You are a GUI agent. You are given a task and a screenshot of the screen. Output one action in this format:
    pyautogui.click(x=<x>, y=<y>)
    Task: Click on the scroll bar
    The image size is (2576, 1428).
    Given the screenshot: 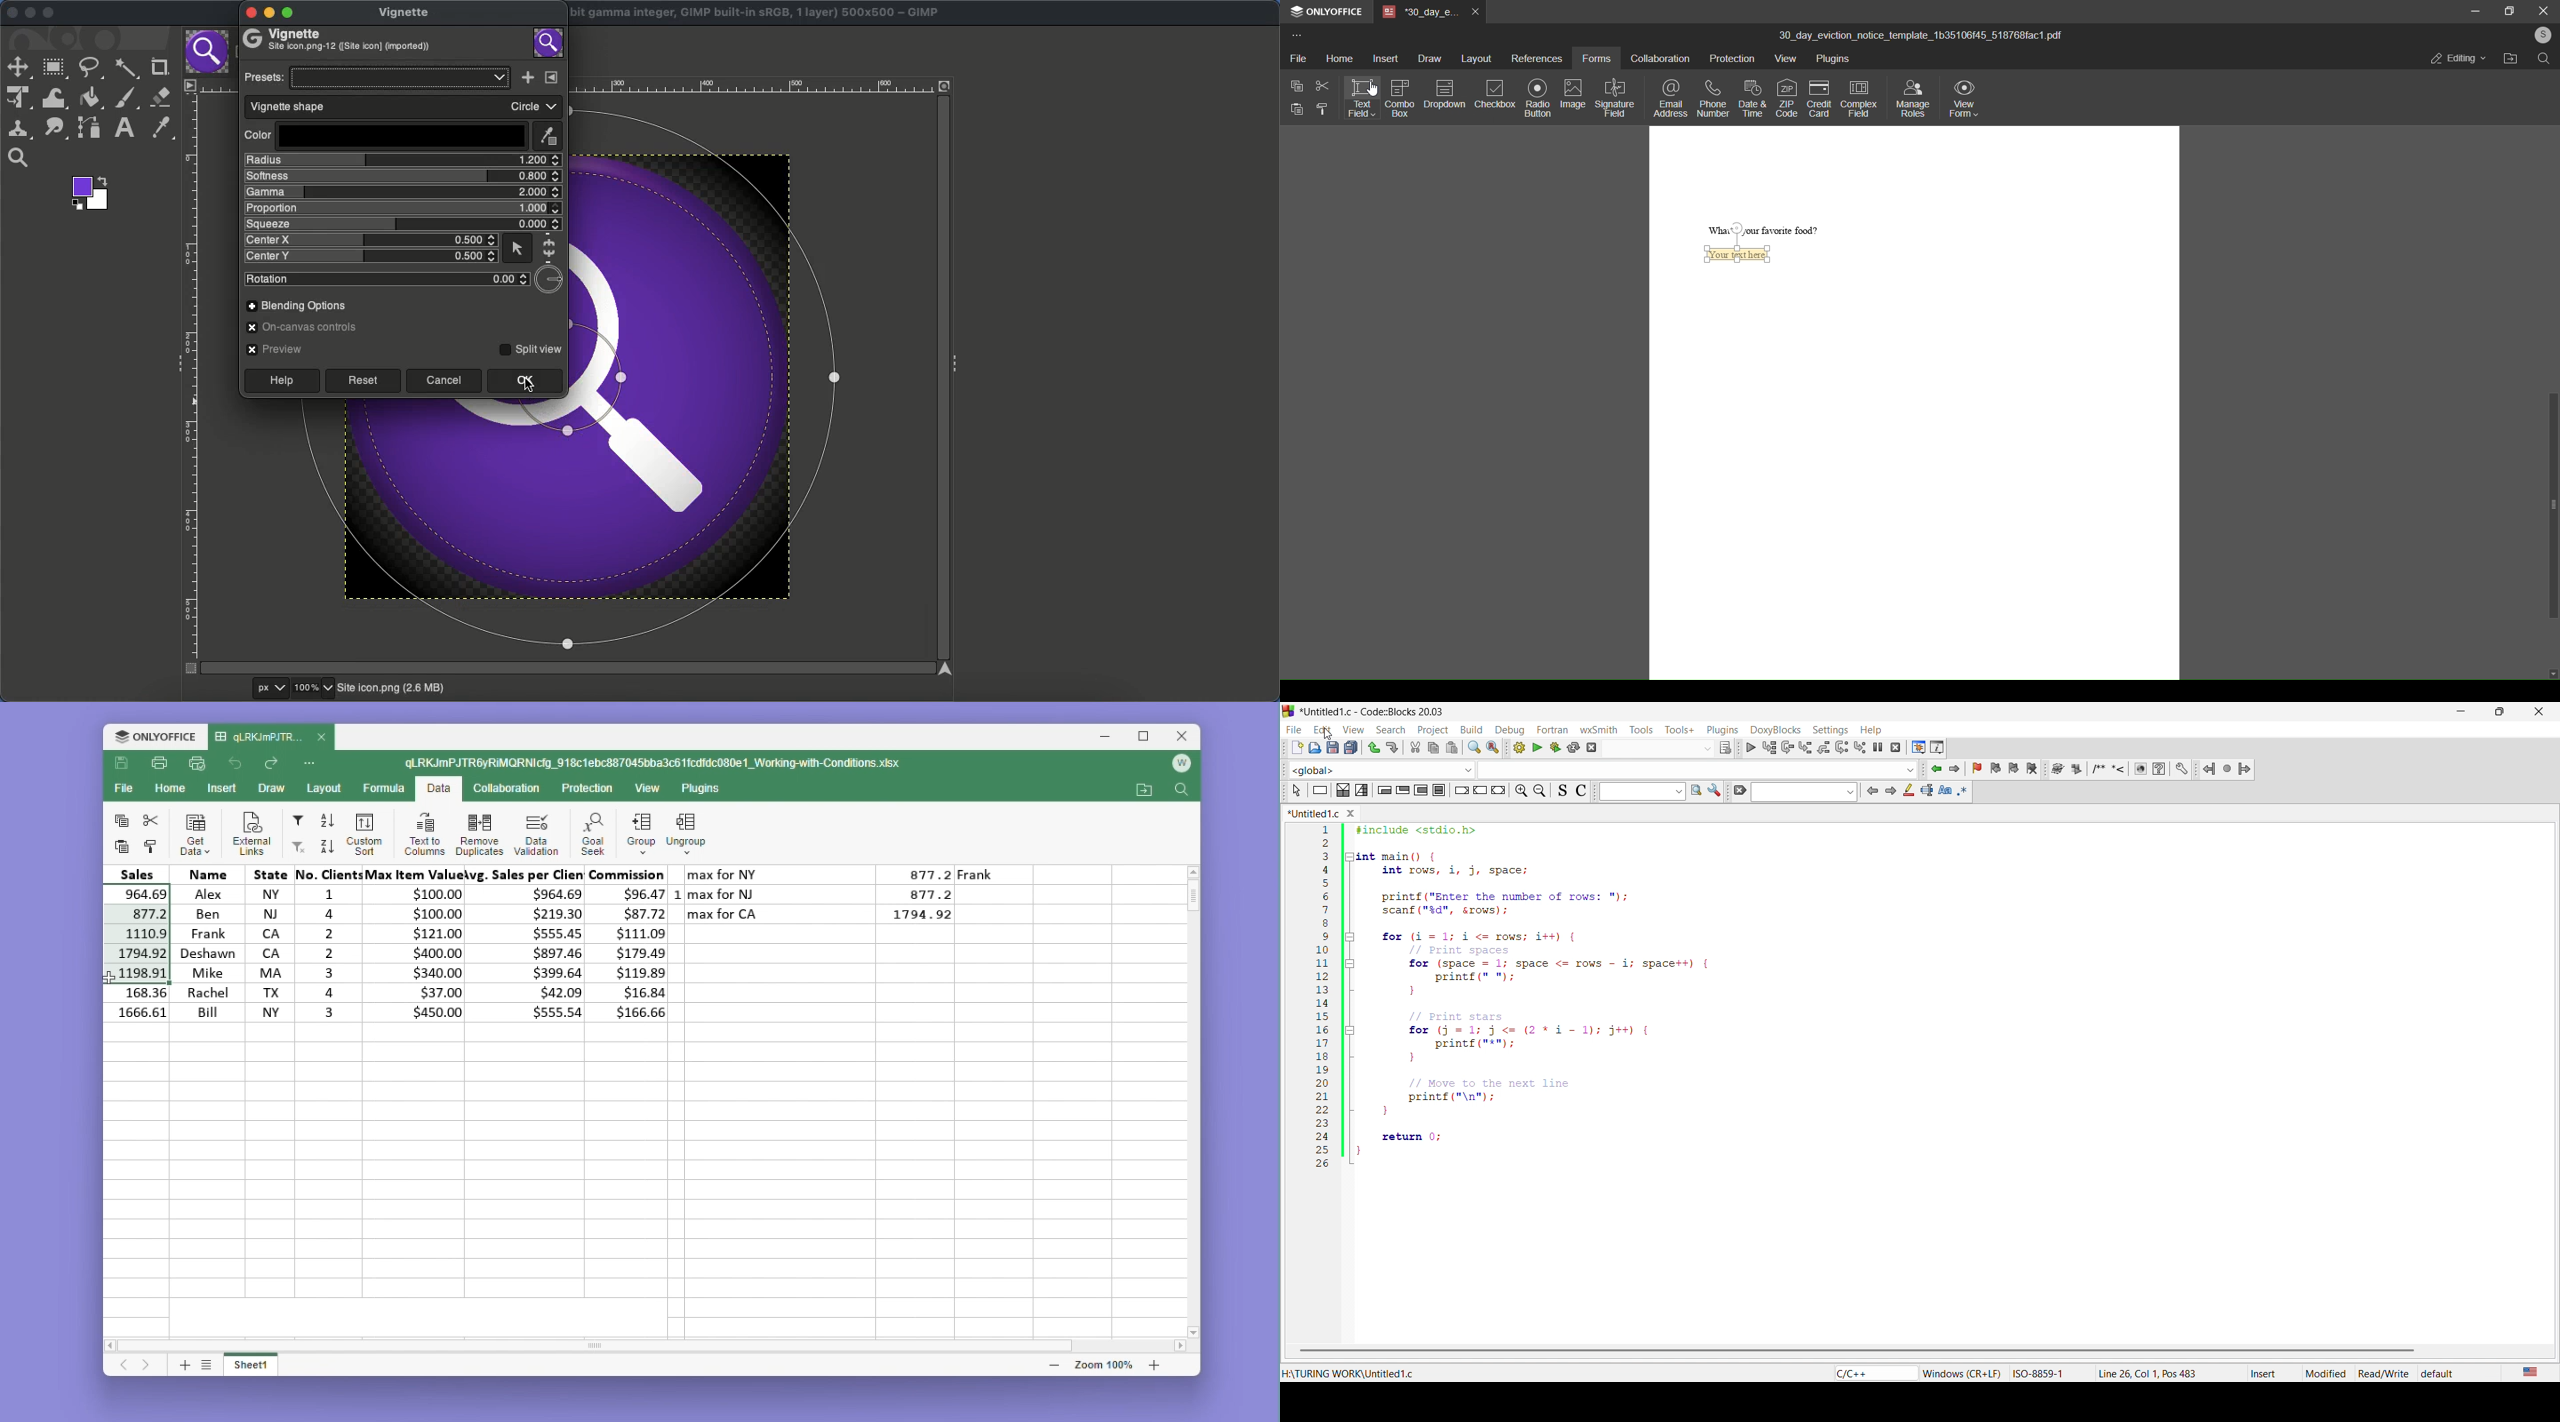 What is the action you would take?
    pyautogui.click(x=529, y=1344)
    